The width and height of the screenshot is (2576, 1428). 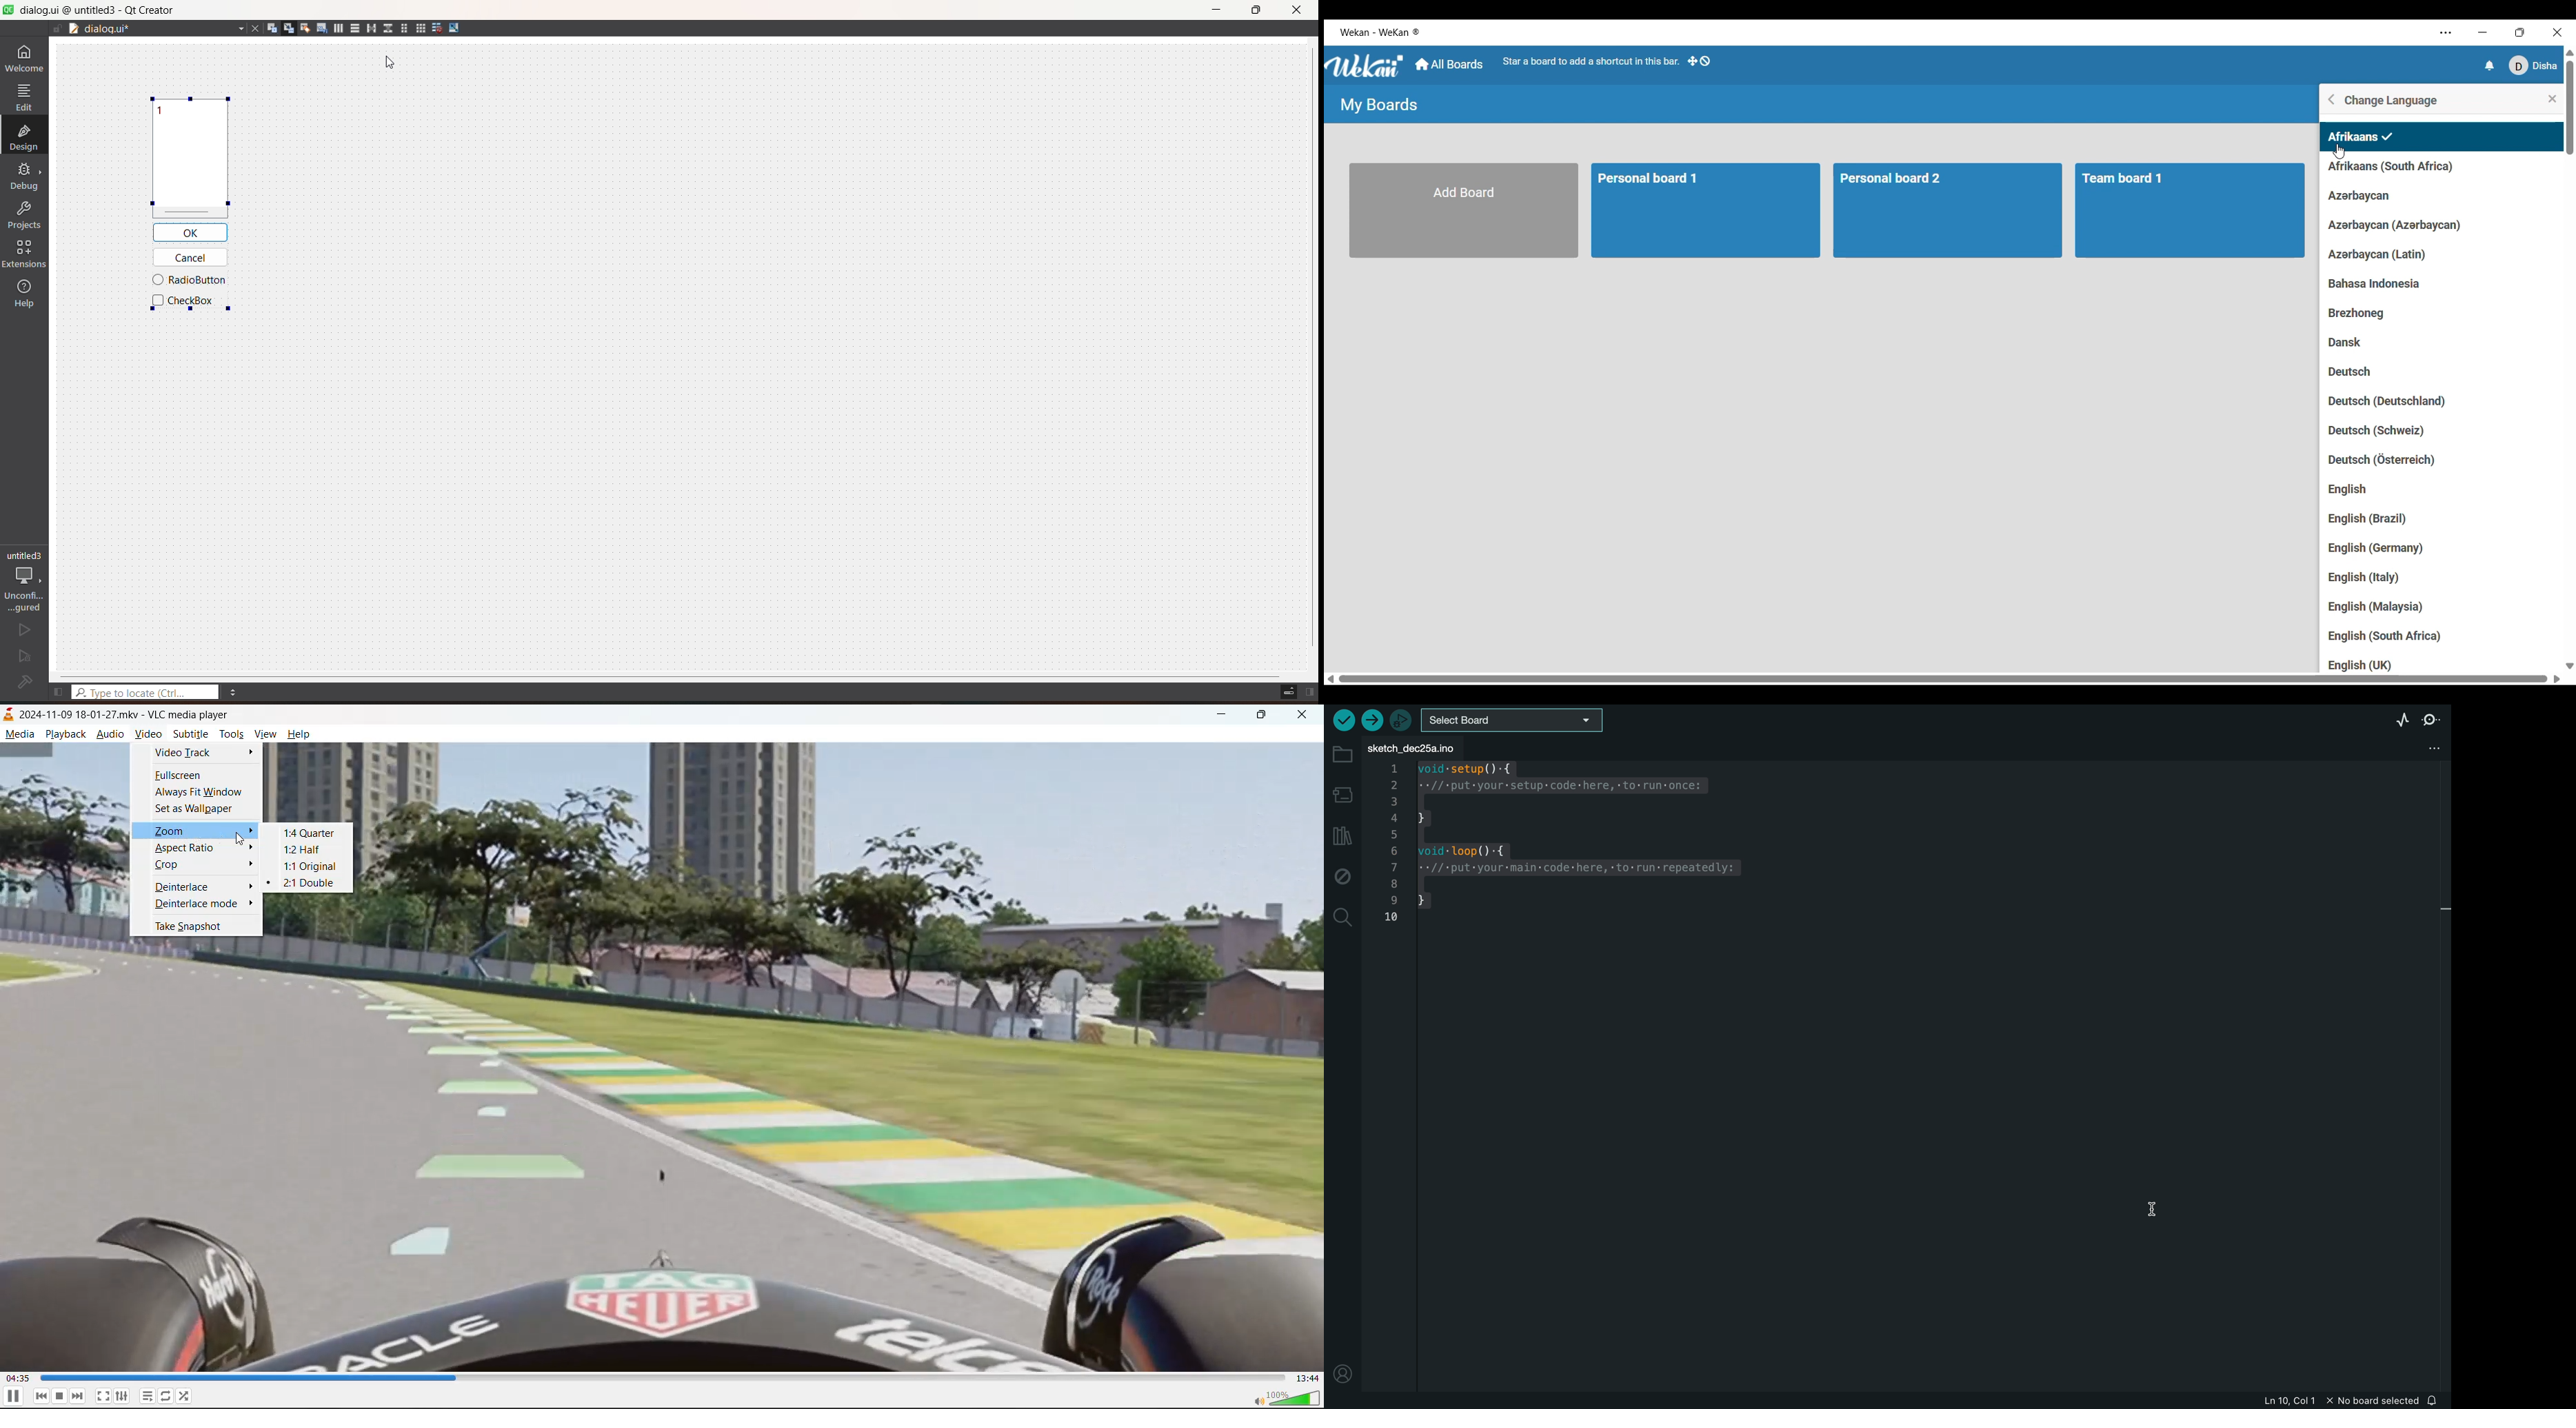 What do you see at coordinates (271, 27) in the screenshot?
I see `edit widgets` at bounding box center [271, 27].